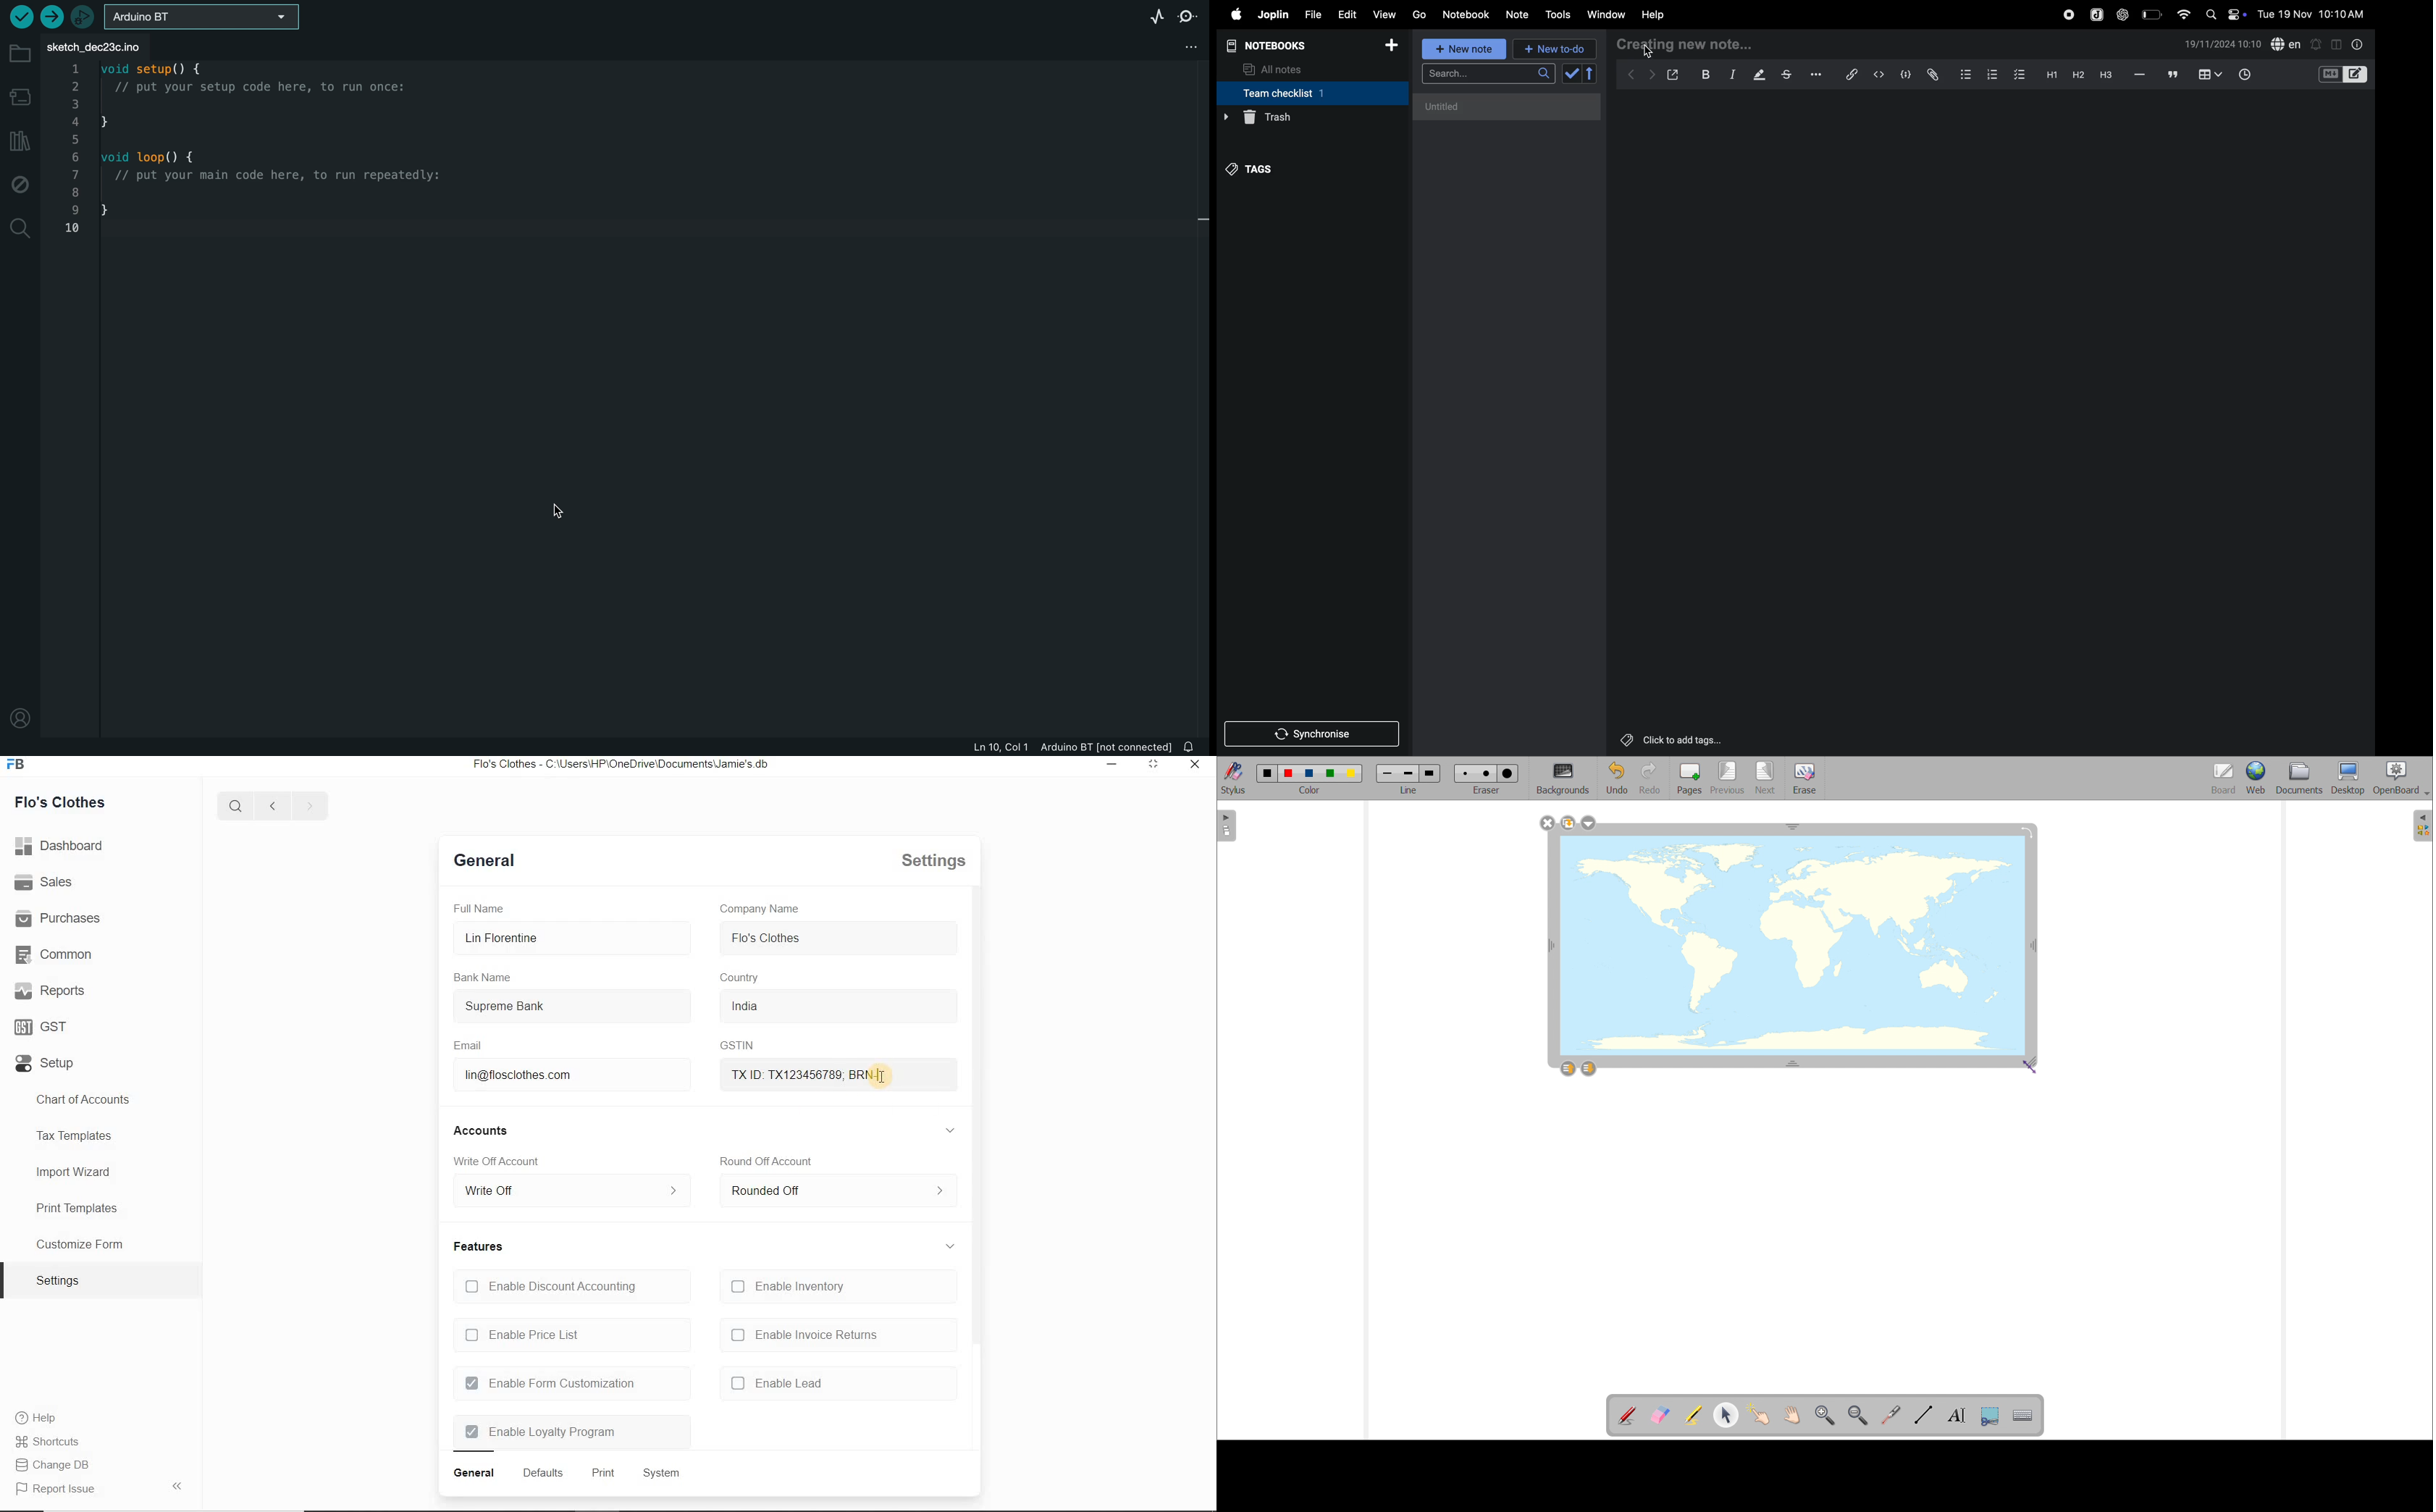 This screenshot has width=2436, height=1512. I want to click on creating new note, so click(1704, 44).